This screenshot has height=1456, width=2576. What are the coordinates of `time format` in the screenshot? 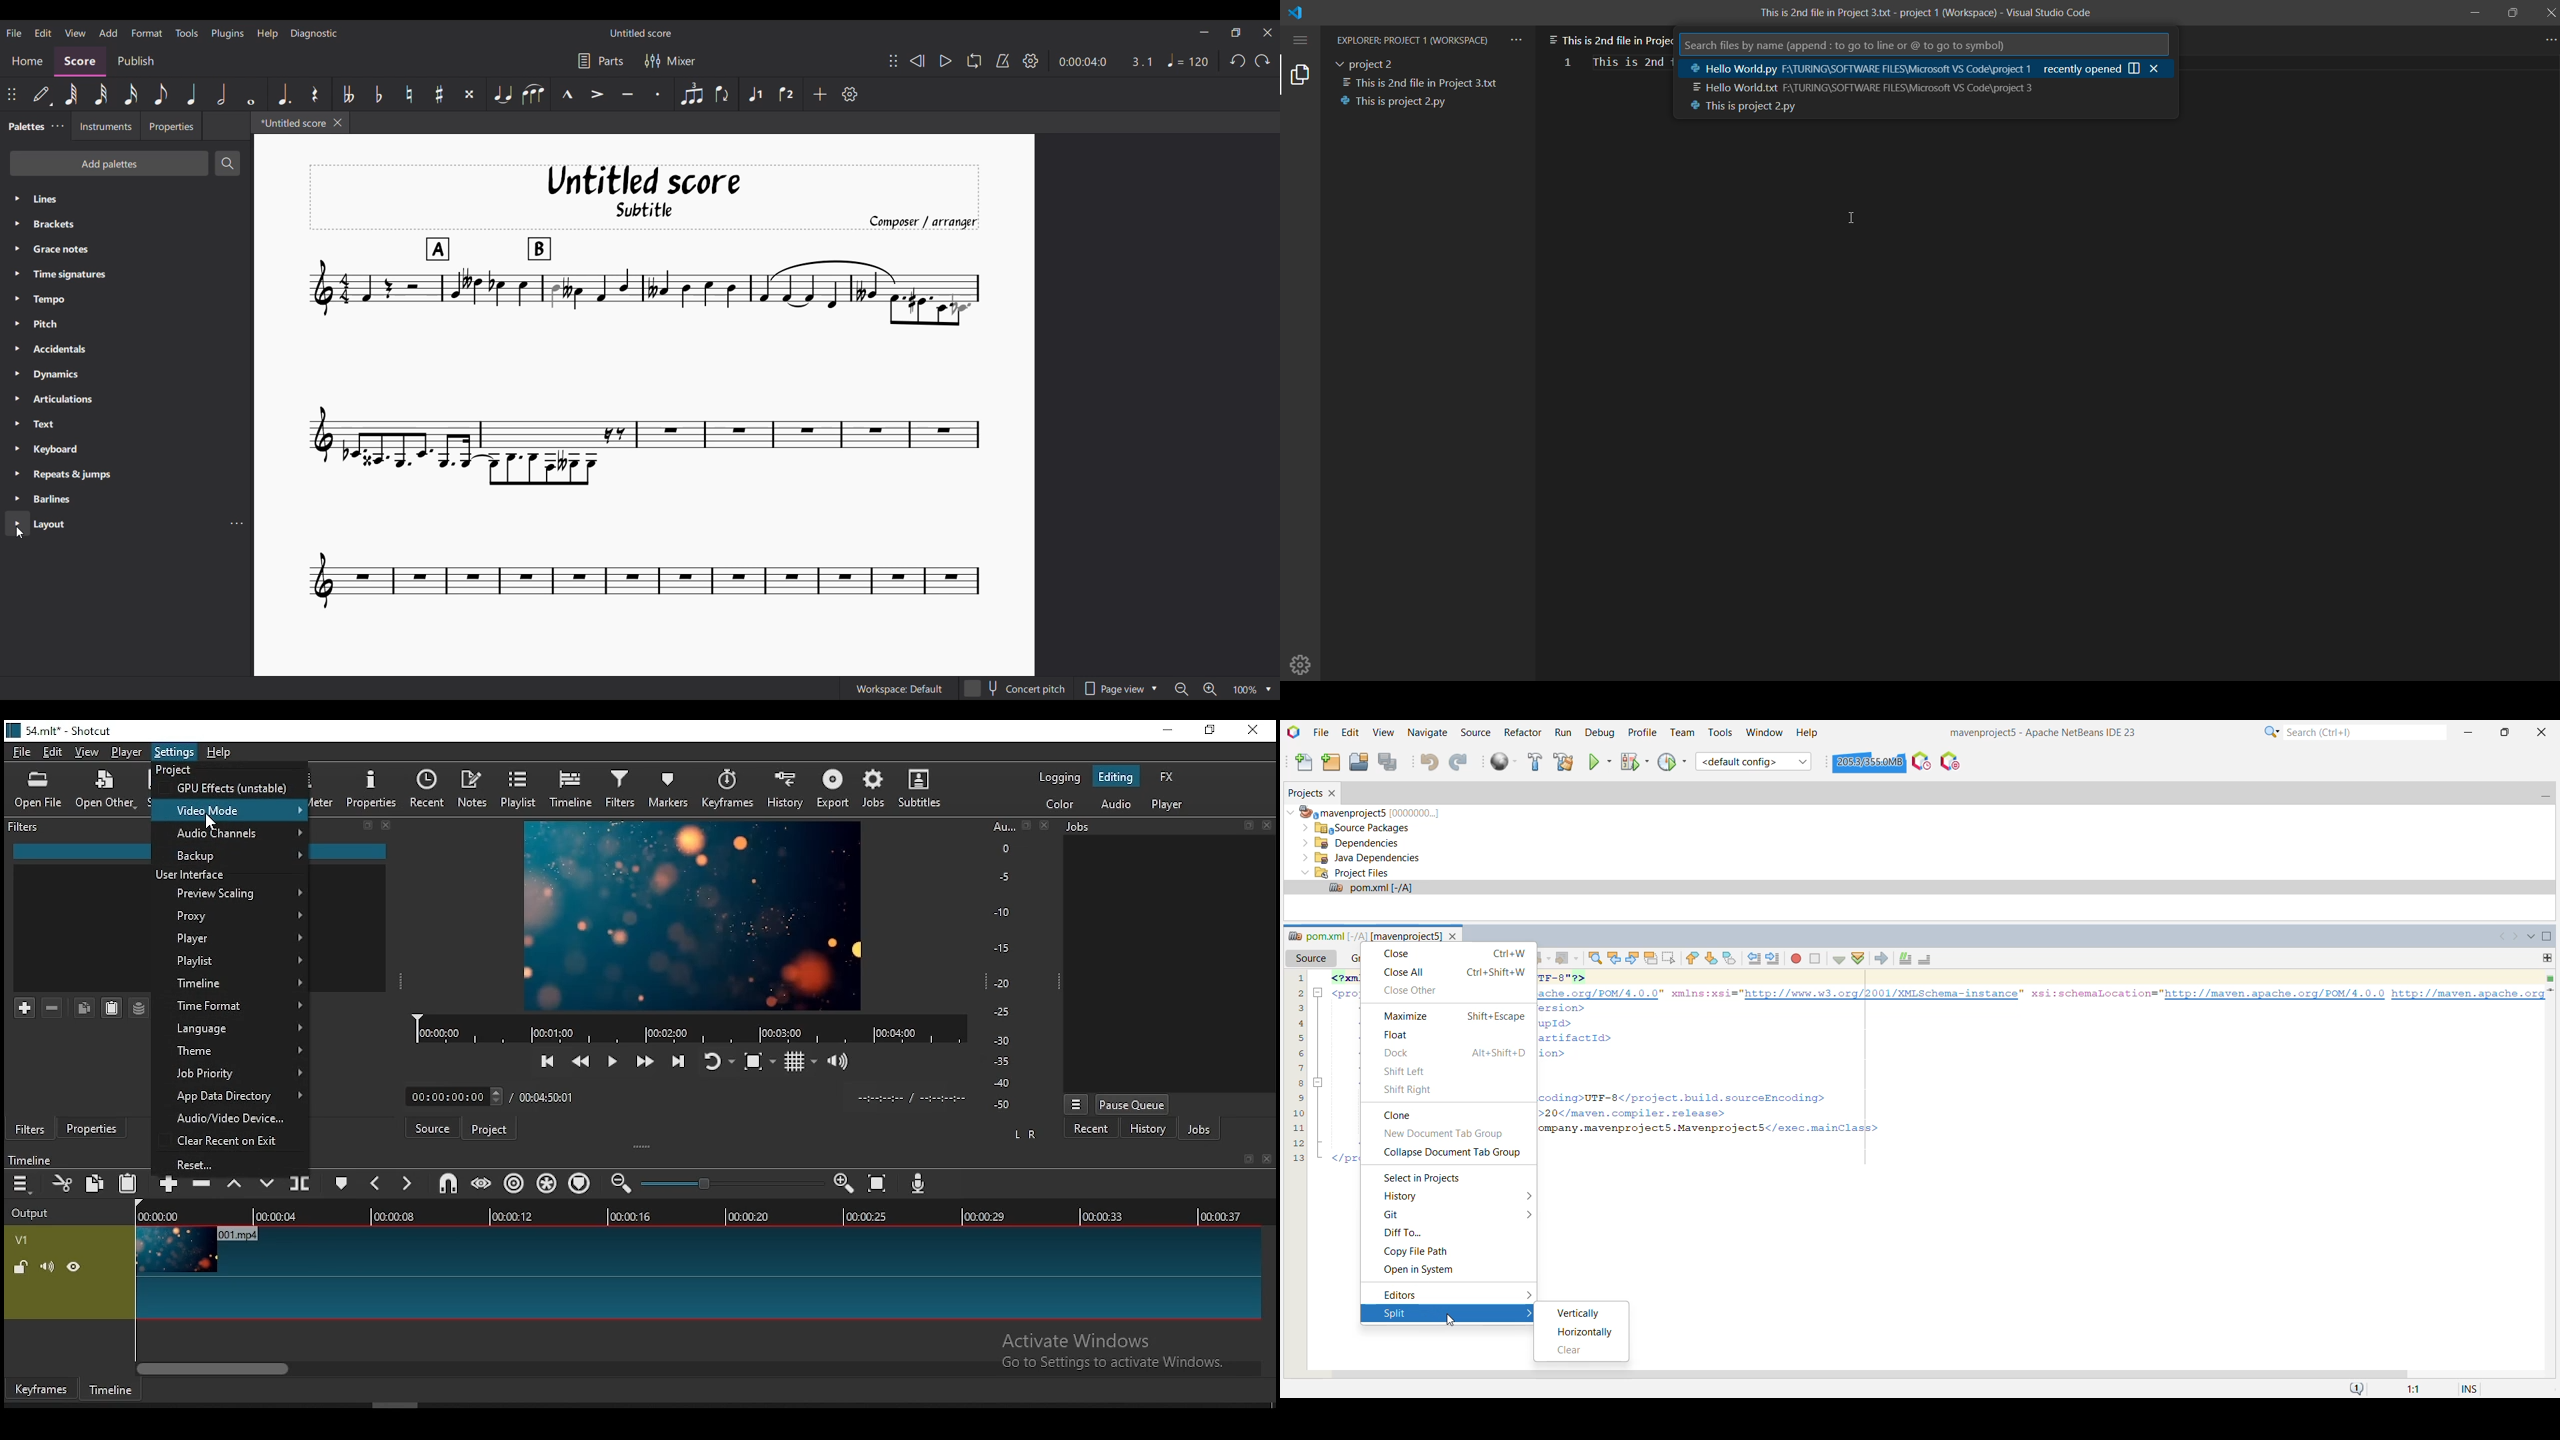 It's located at (230, 1004).